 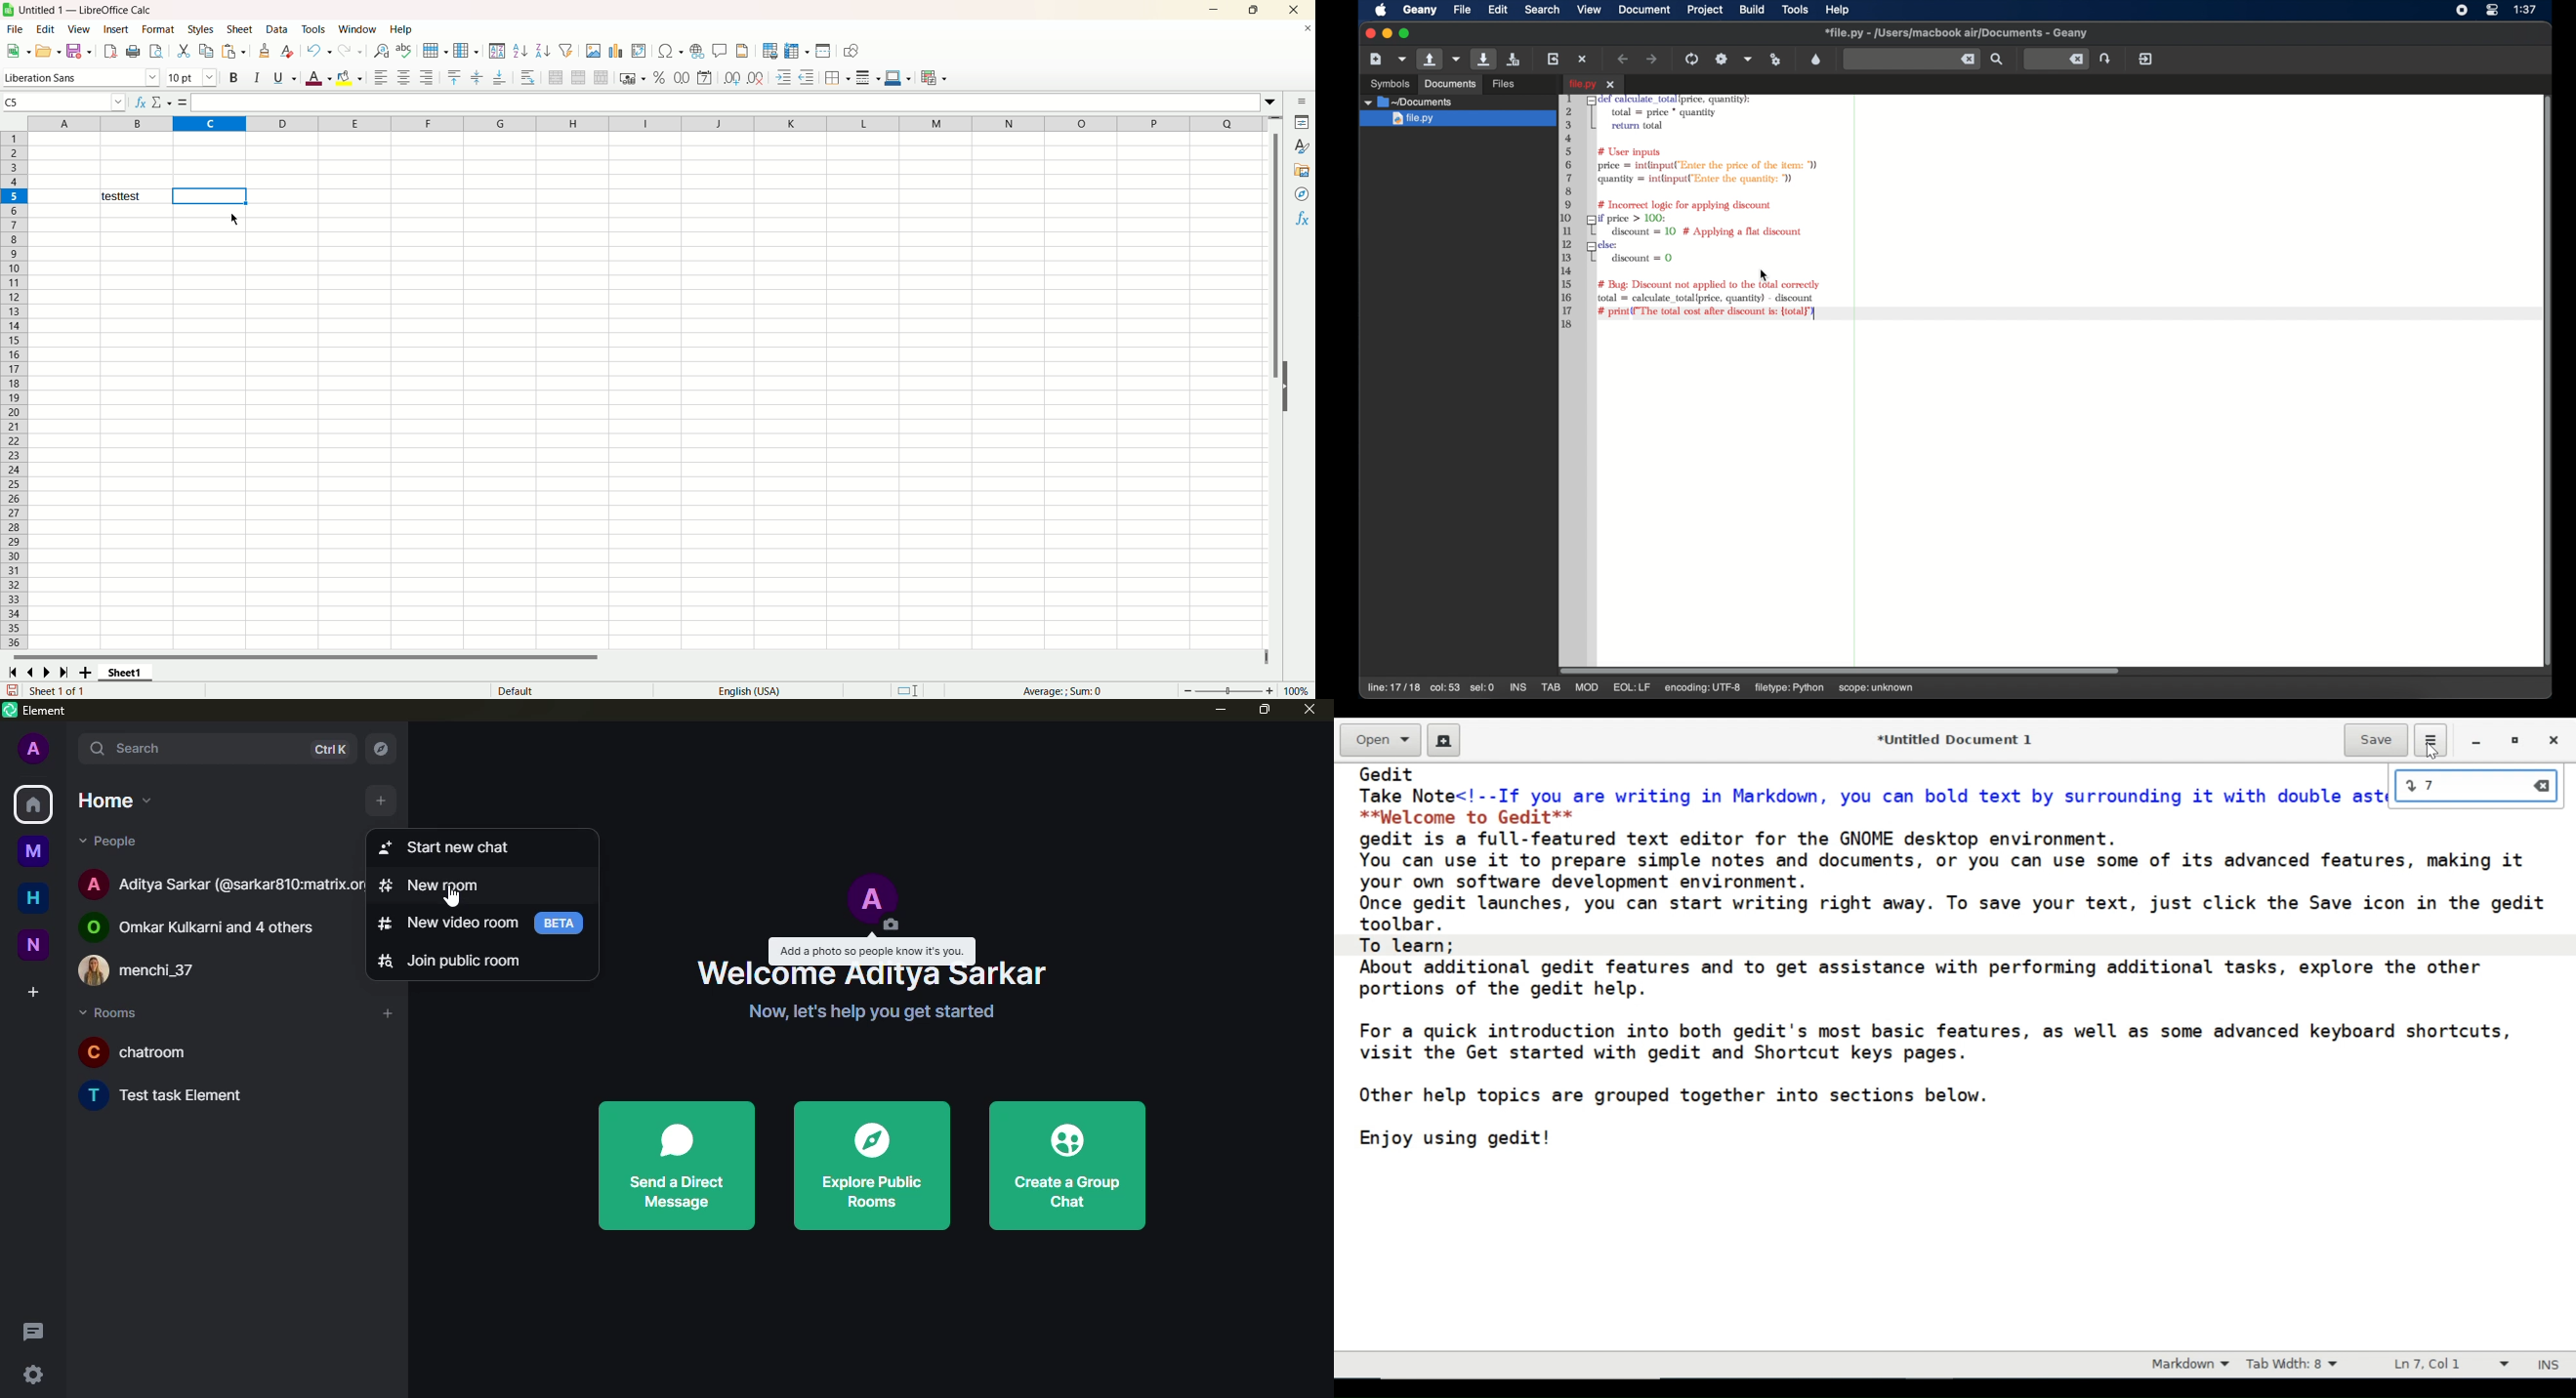 I want to click on threads, so click(x=33, y=1331).